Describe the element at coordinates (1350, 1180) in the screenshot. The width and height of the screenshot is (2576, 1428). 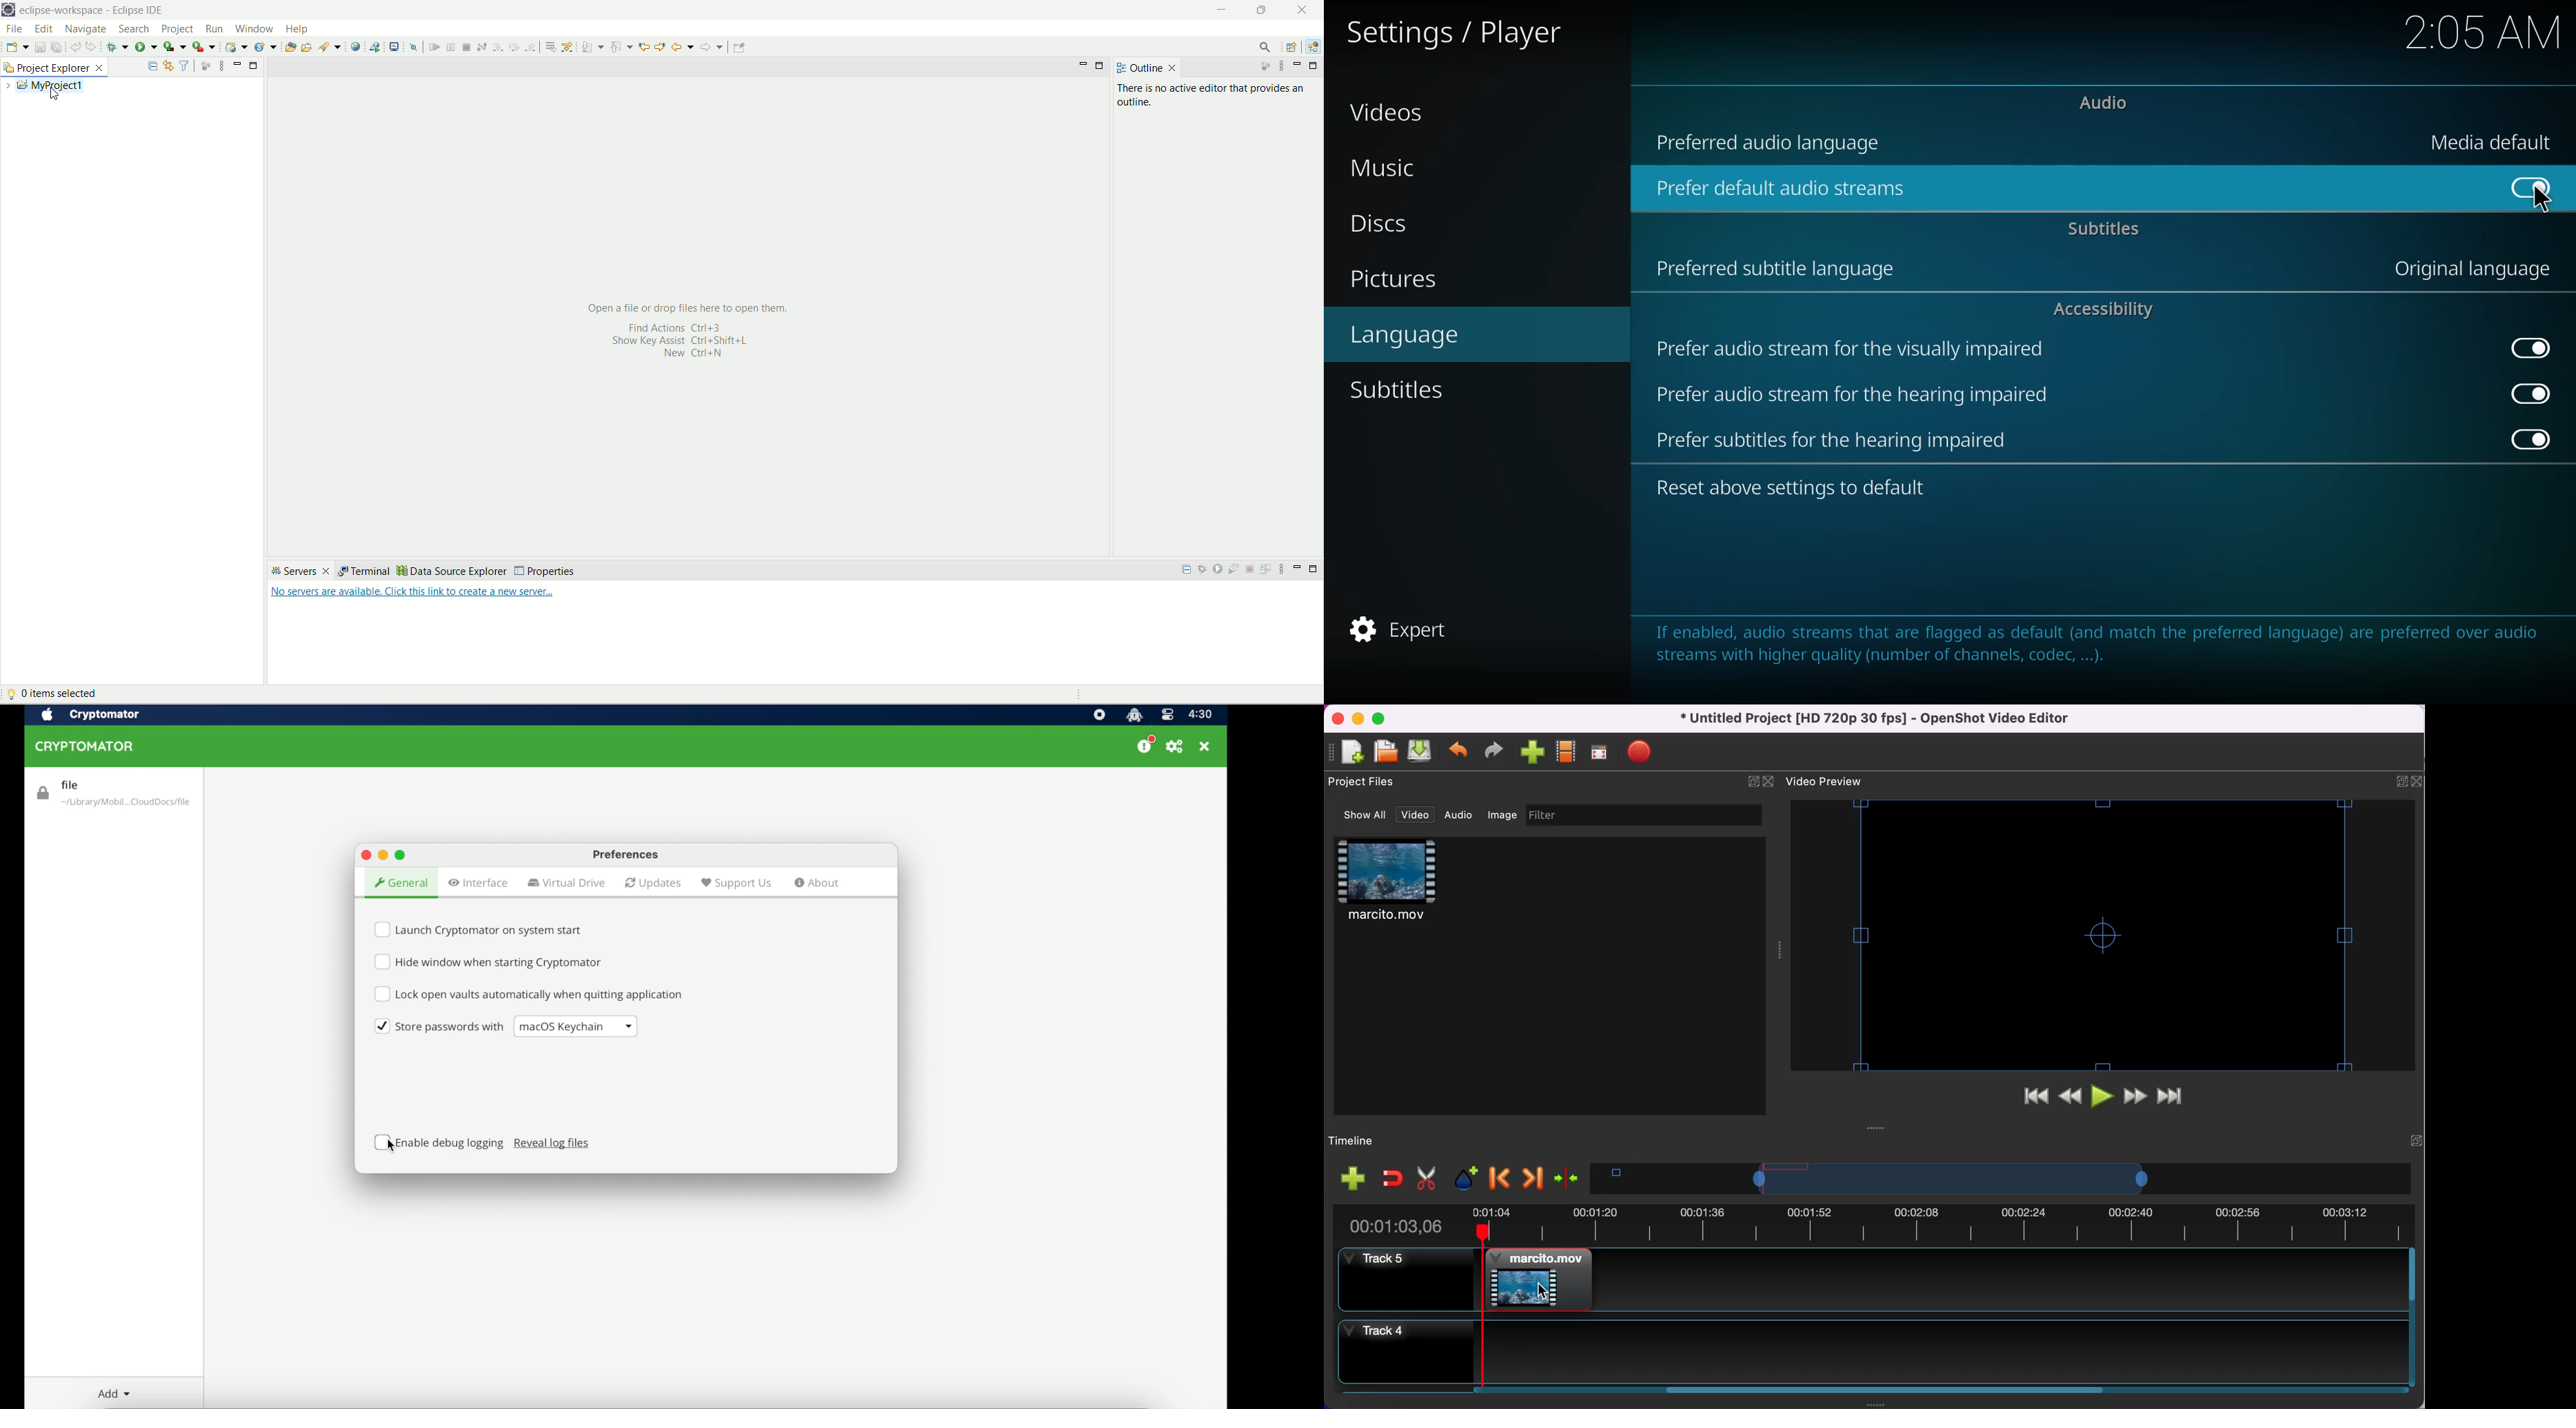
I see `add track` at that location.